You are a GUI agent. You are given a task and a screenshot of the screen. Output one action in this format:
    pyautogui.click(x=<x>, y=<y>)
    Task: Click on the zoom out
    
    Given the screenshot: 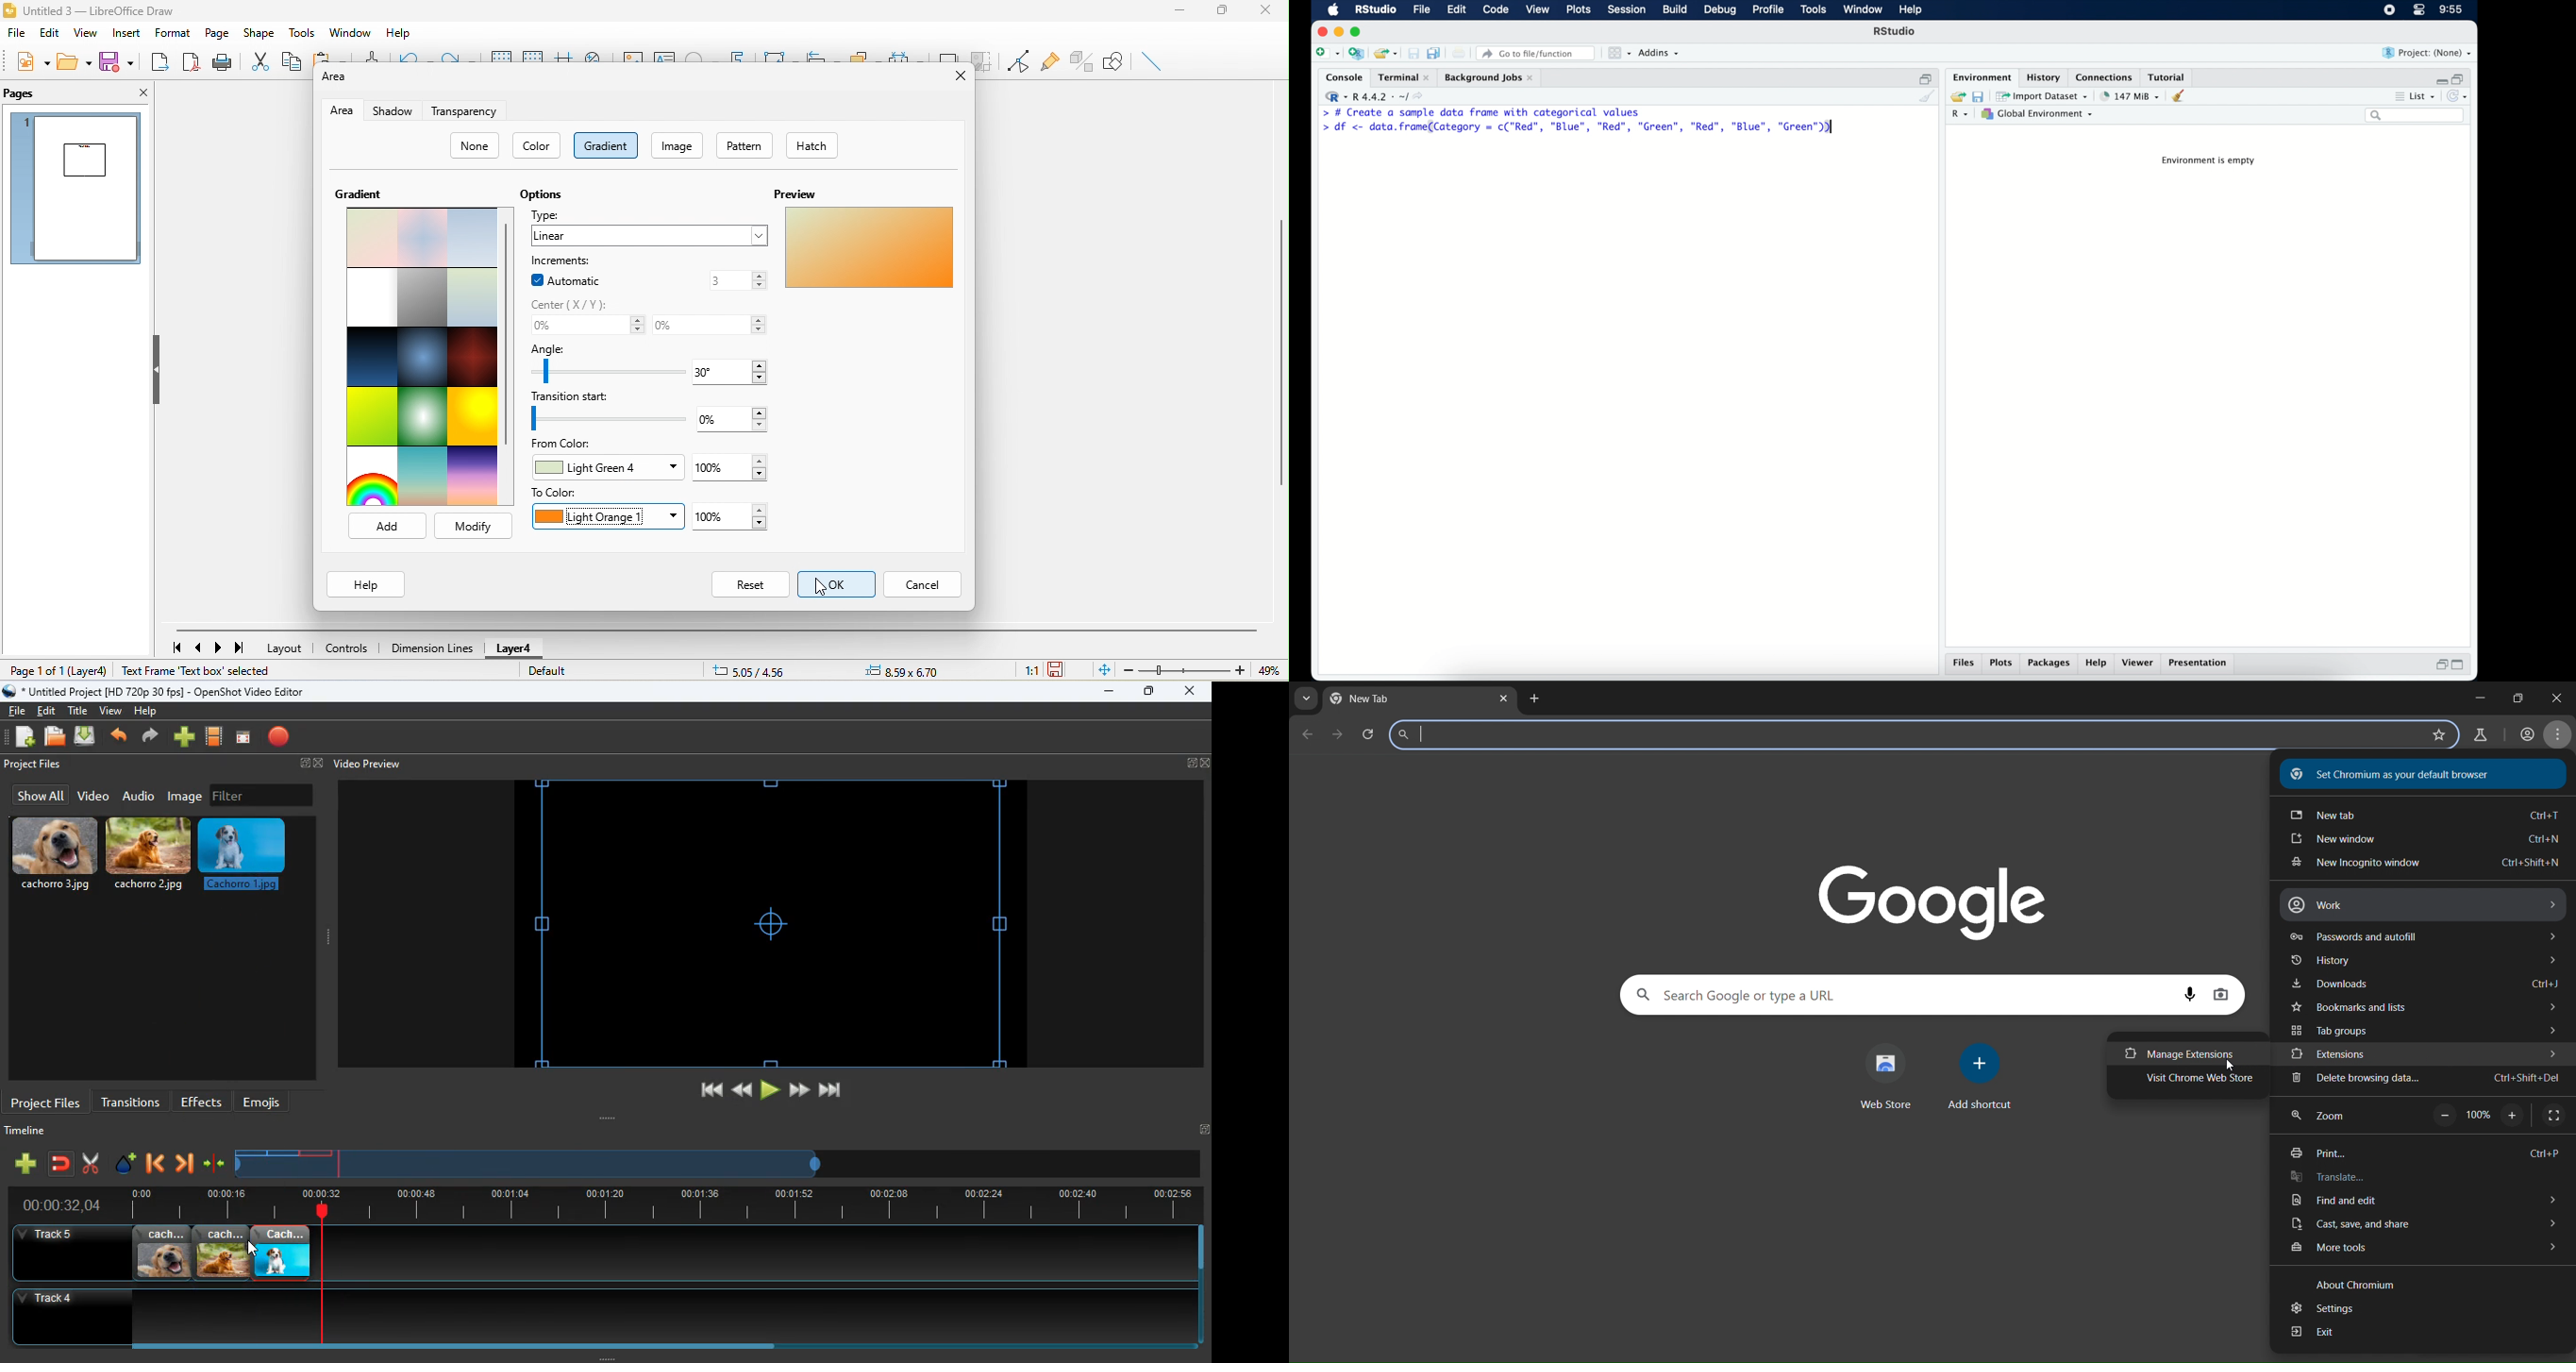 What is the action you would take?
    pyautogui.click(x=2444, y=1113)
    